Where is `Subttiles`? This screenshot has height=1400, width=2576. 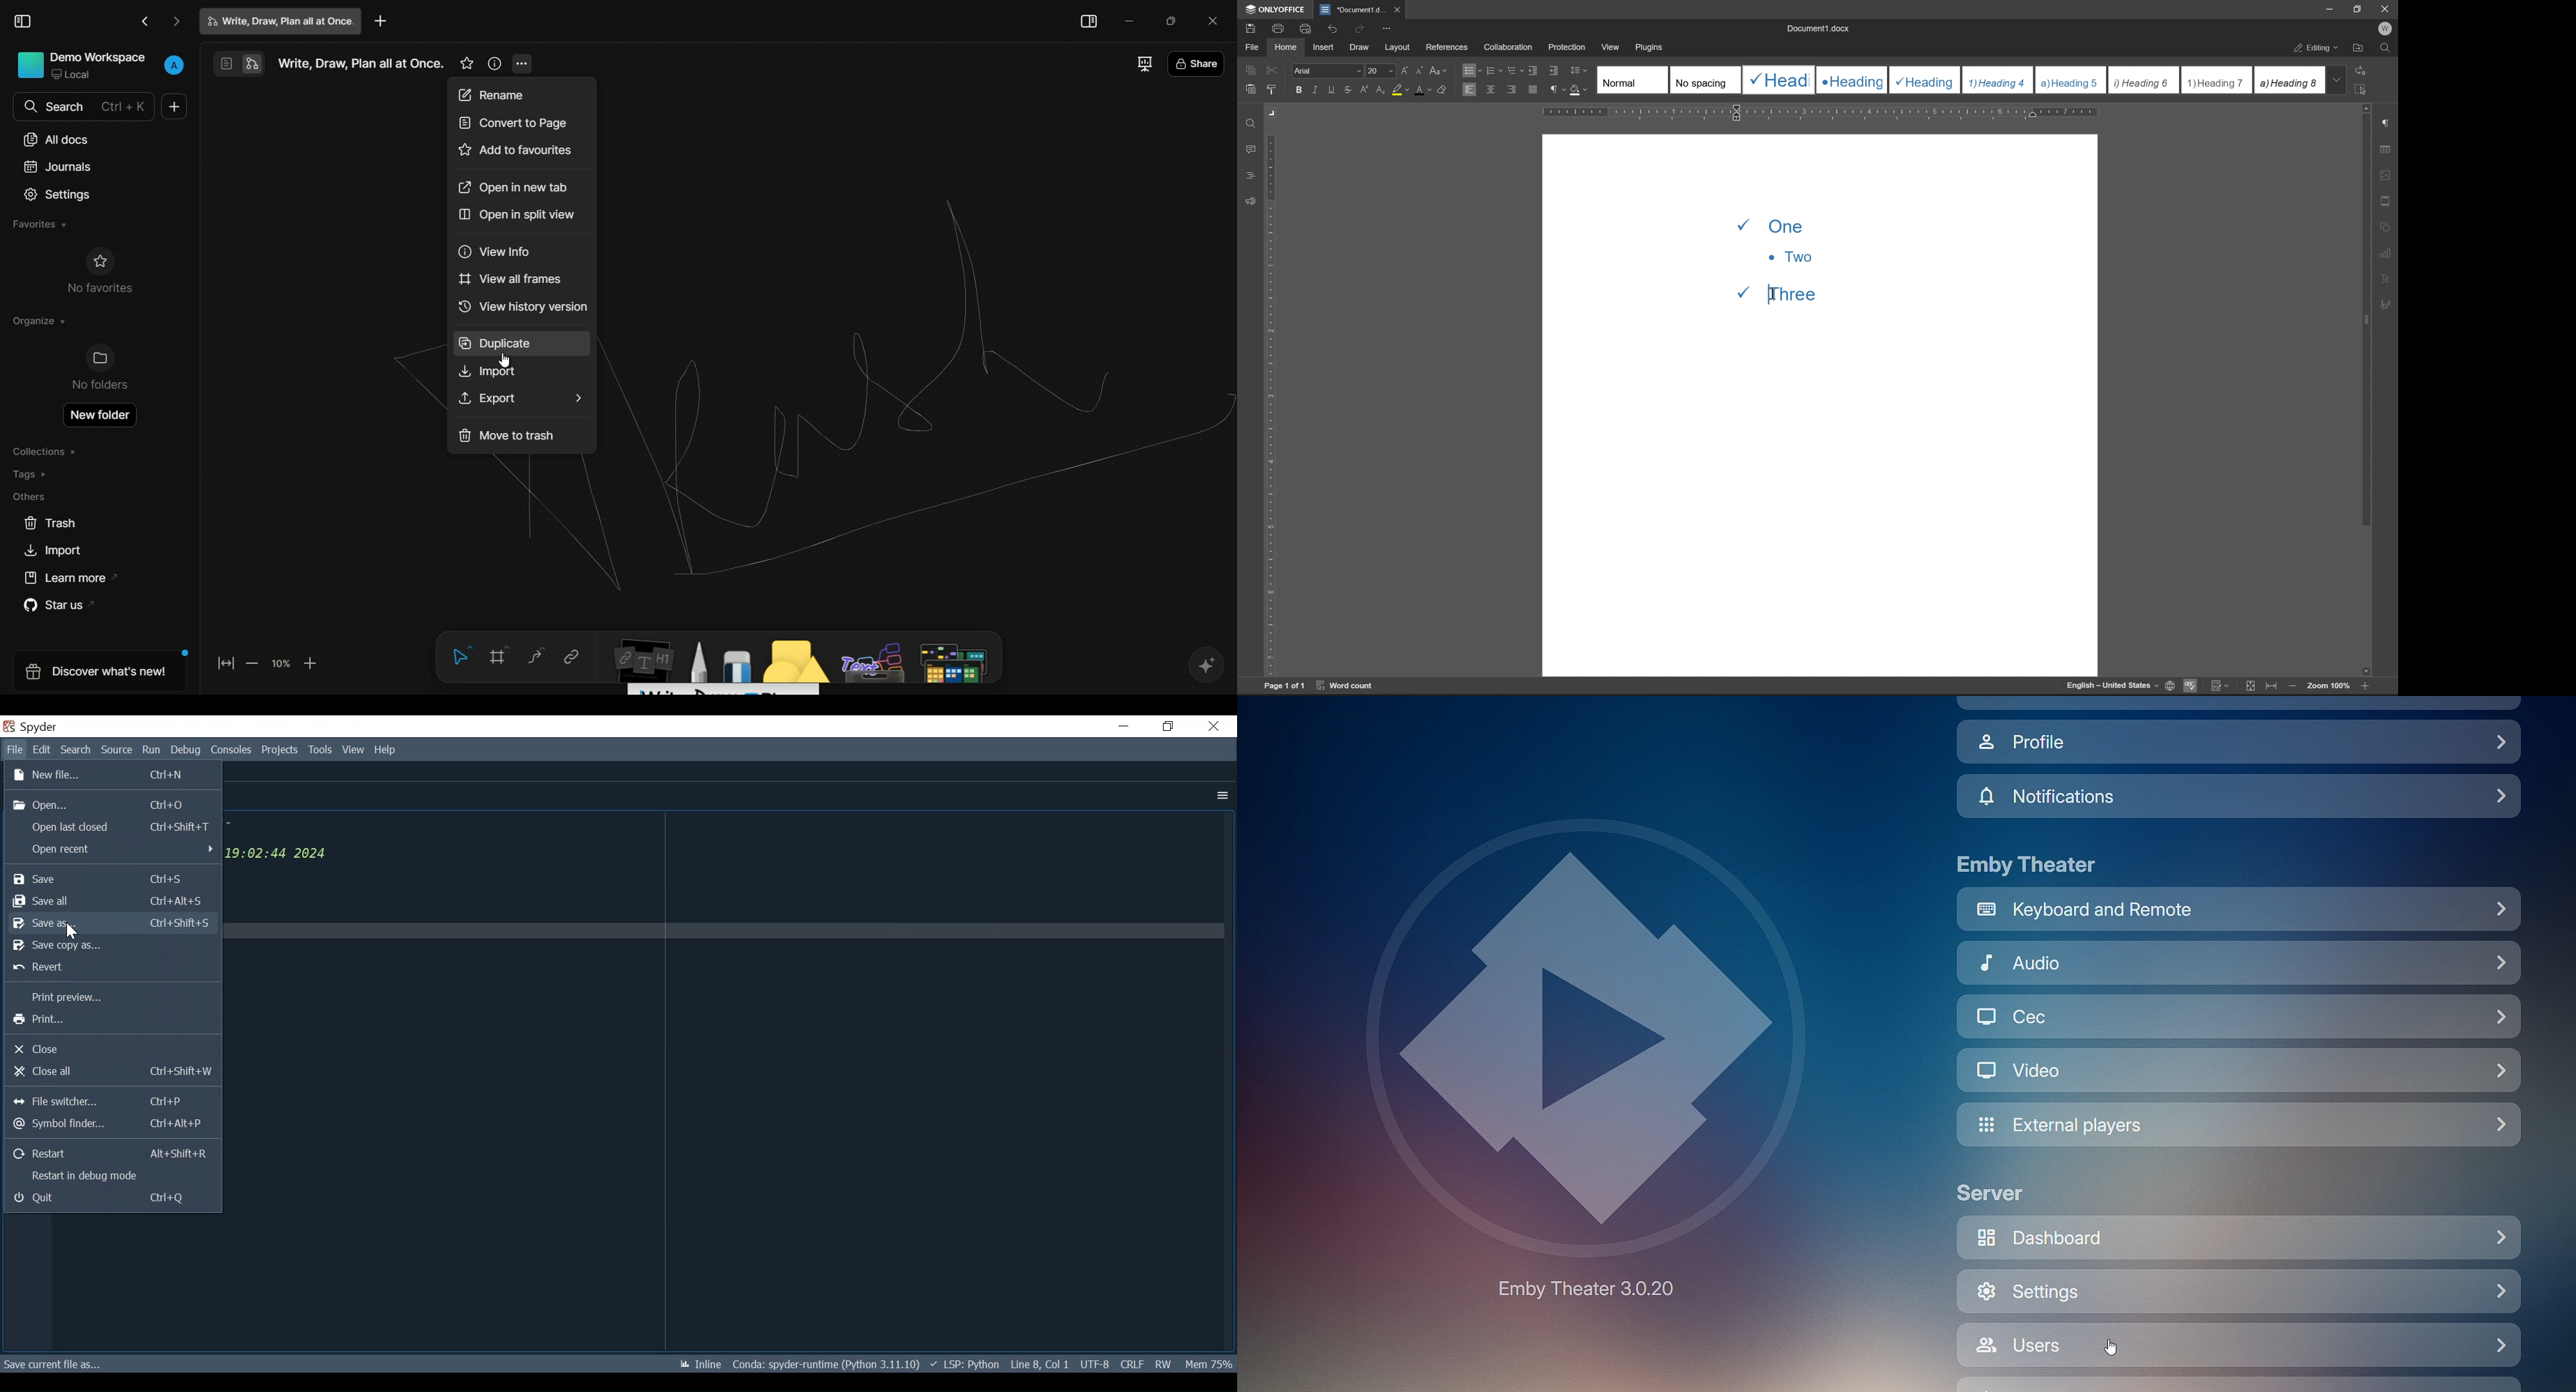
Subttiles is located at coordinates (2238, 1016).